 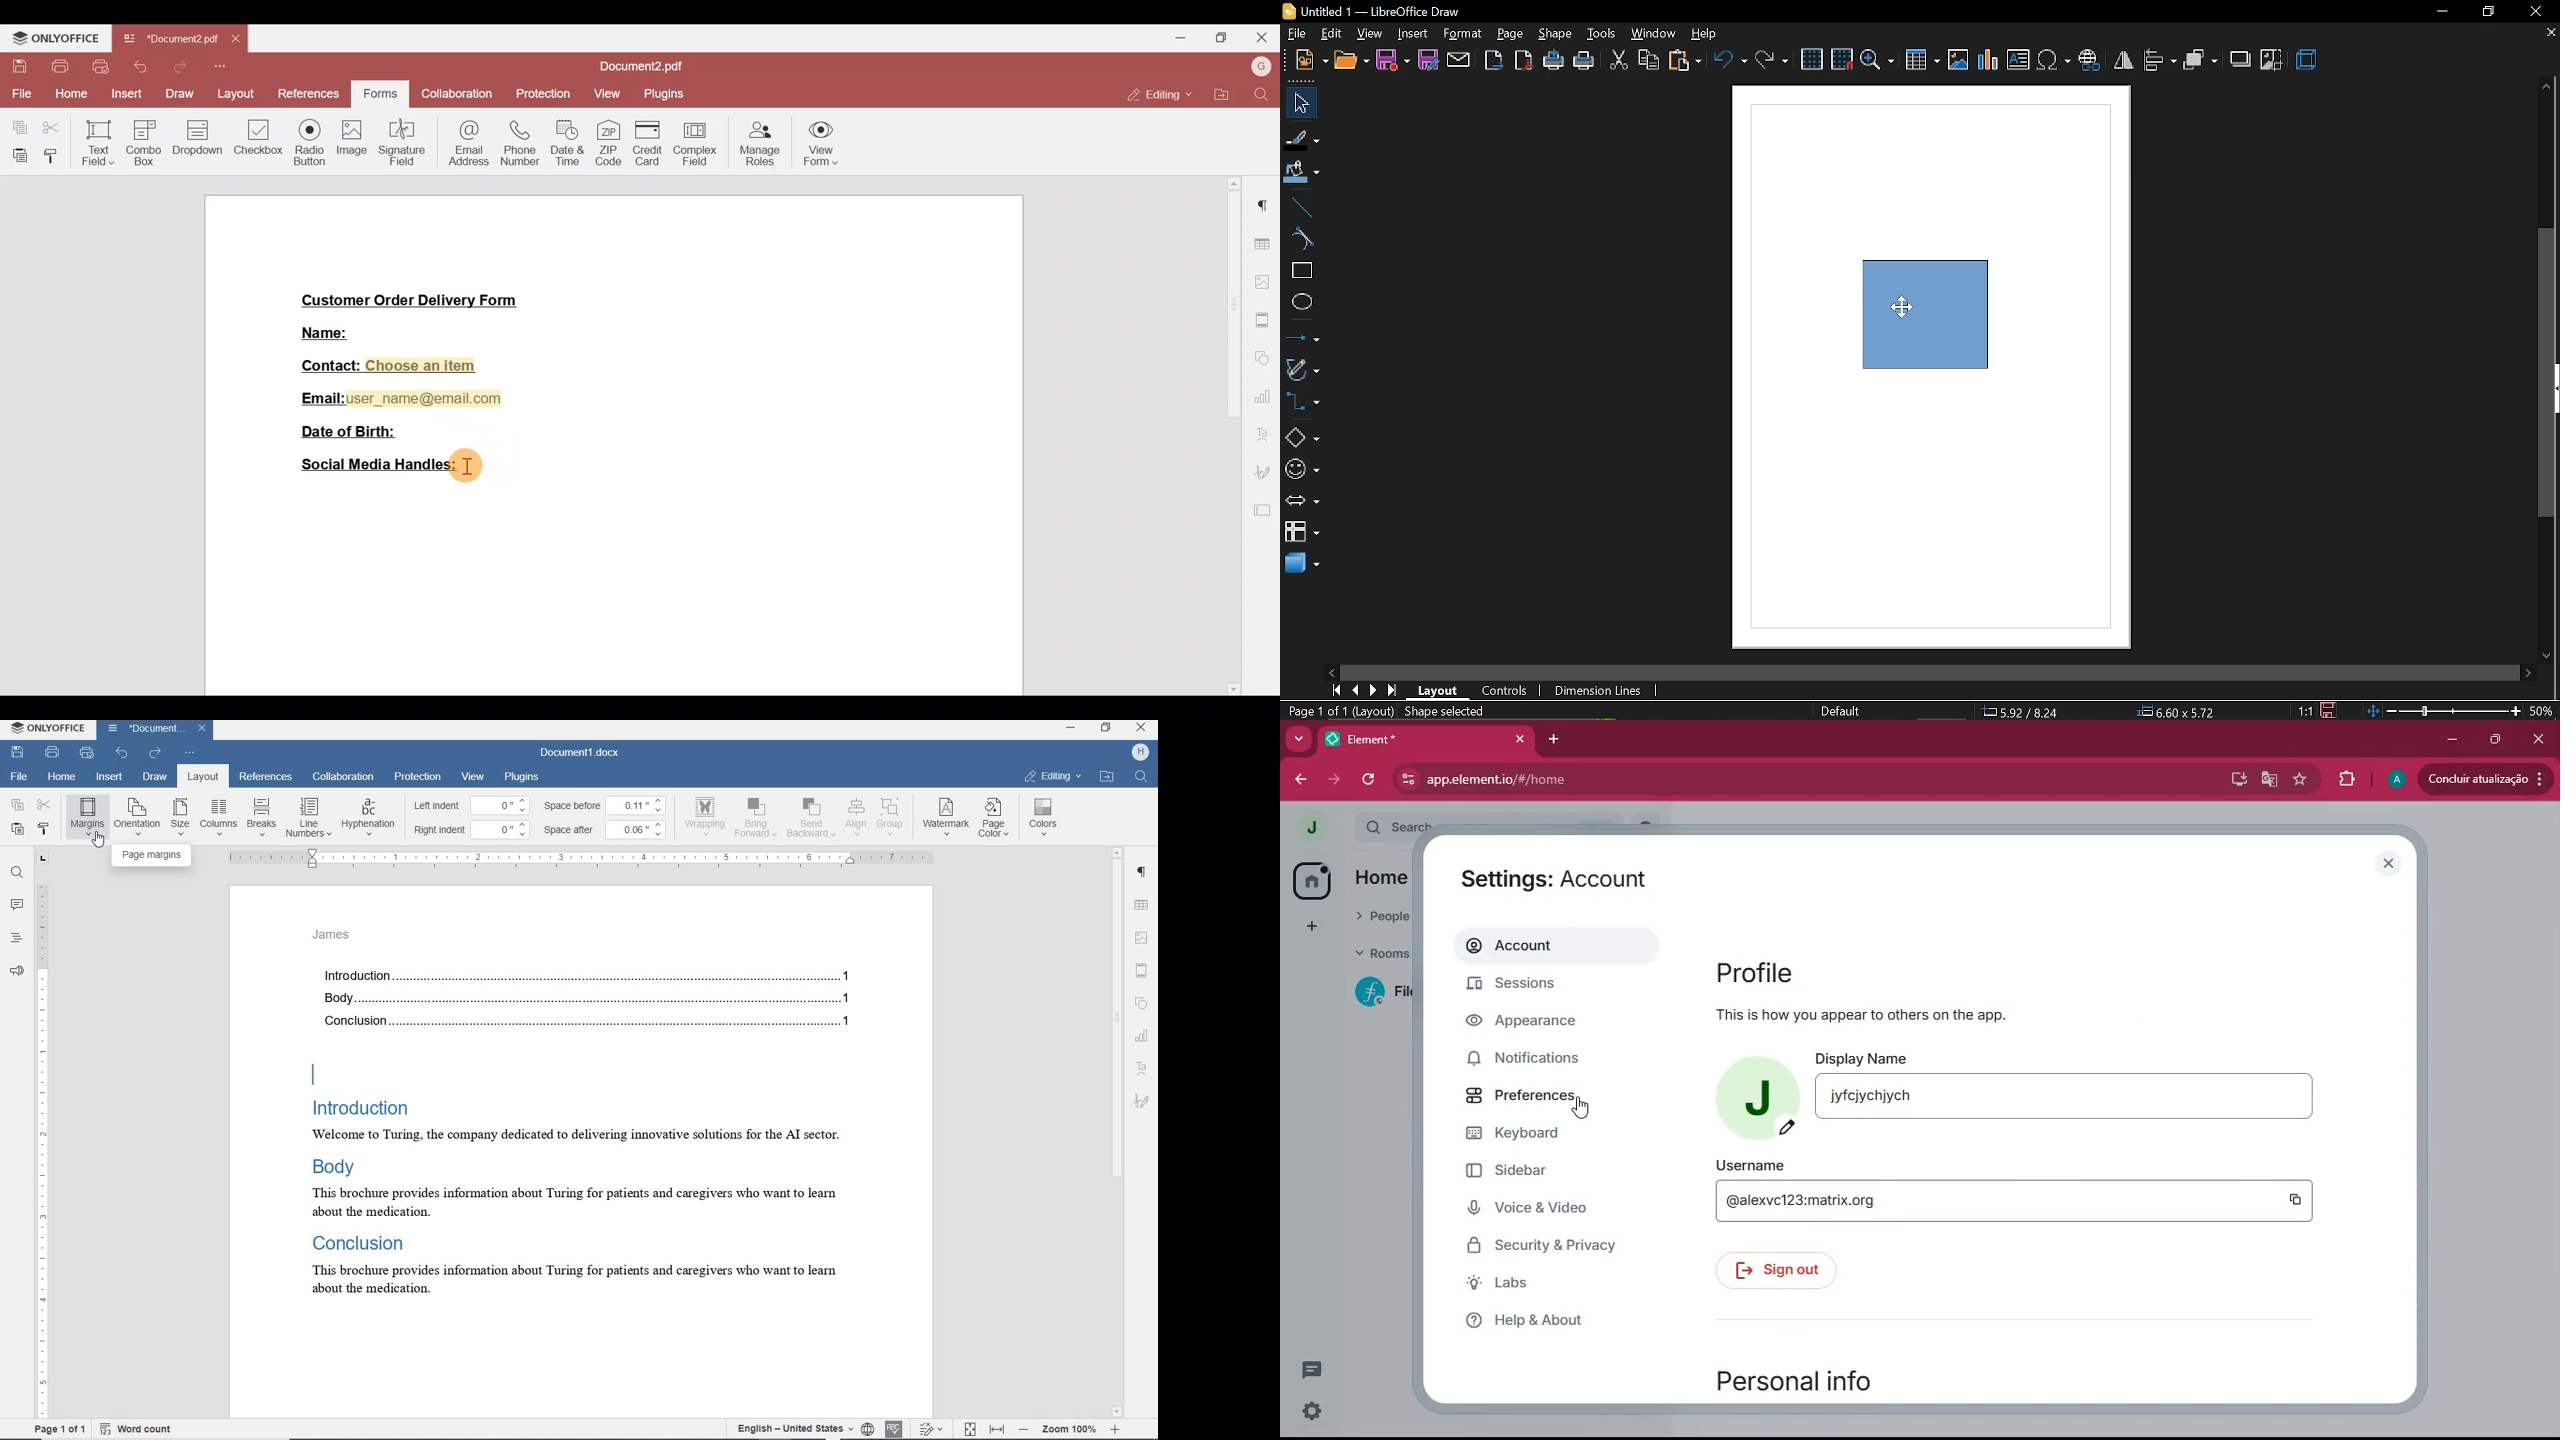 I want to click on app.element.io/#/home, so click(x=1607, y=780).